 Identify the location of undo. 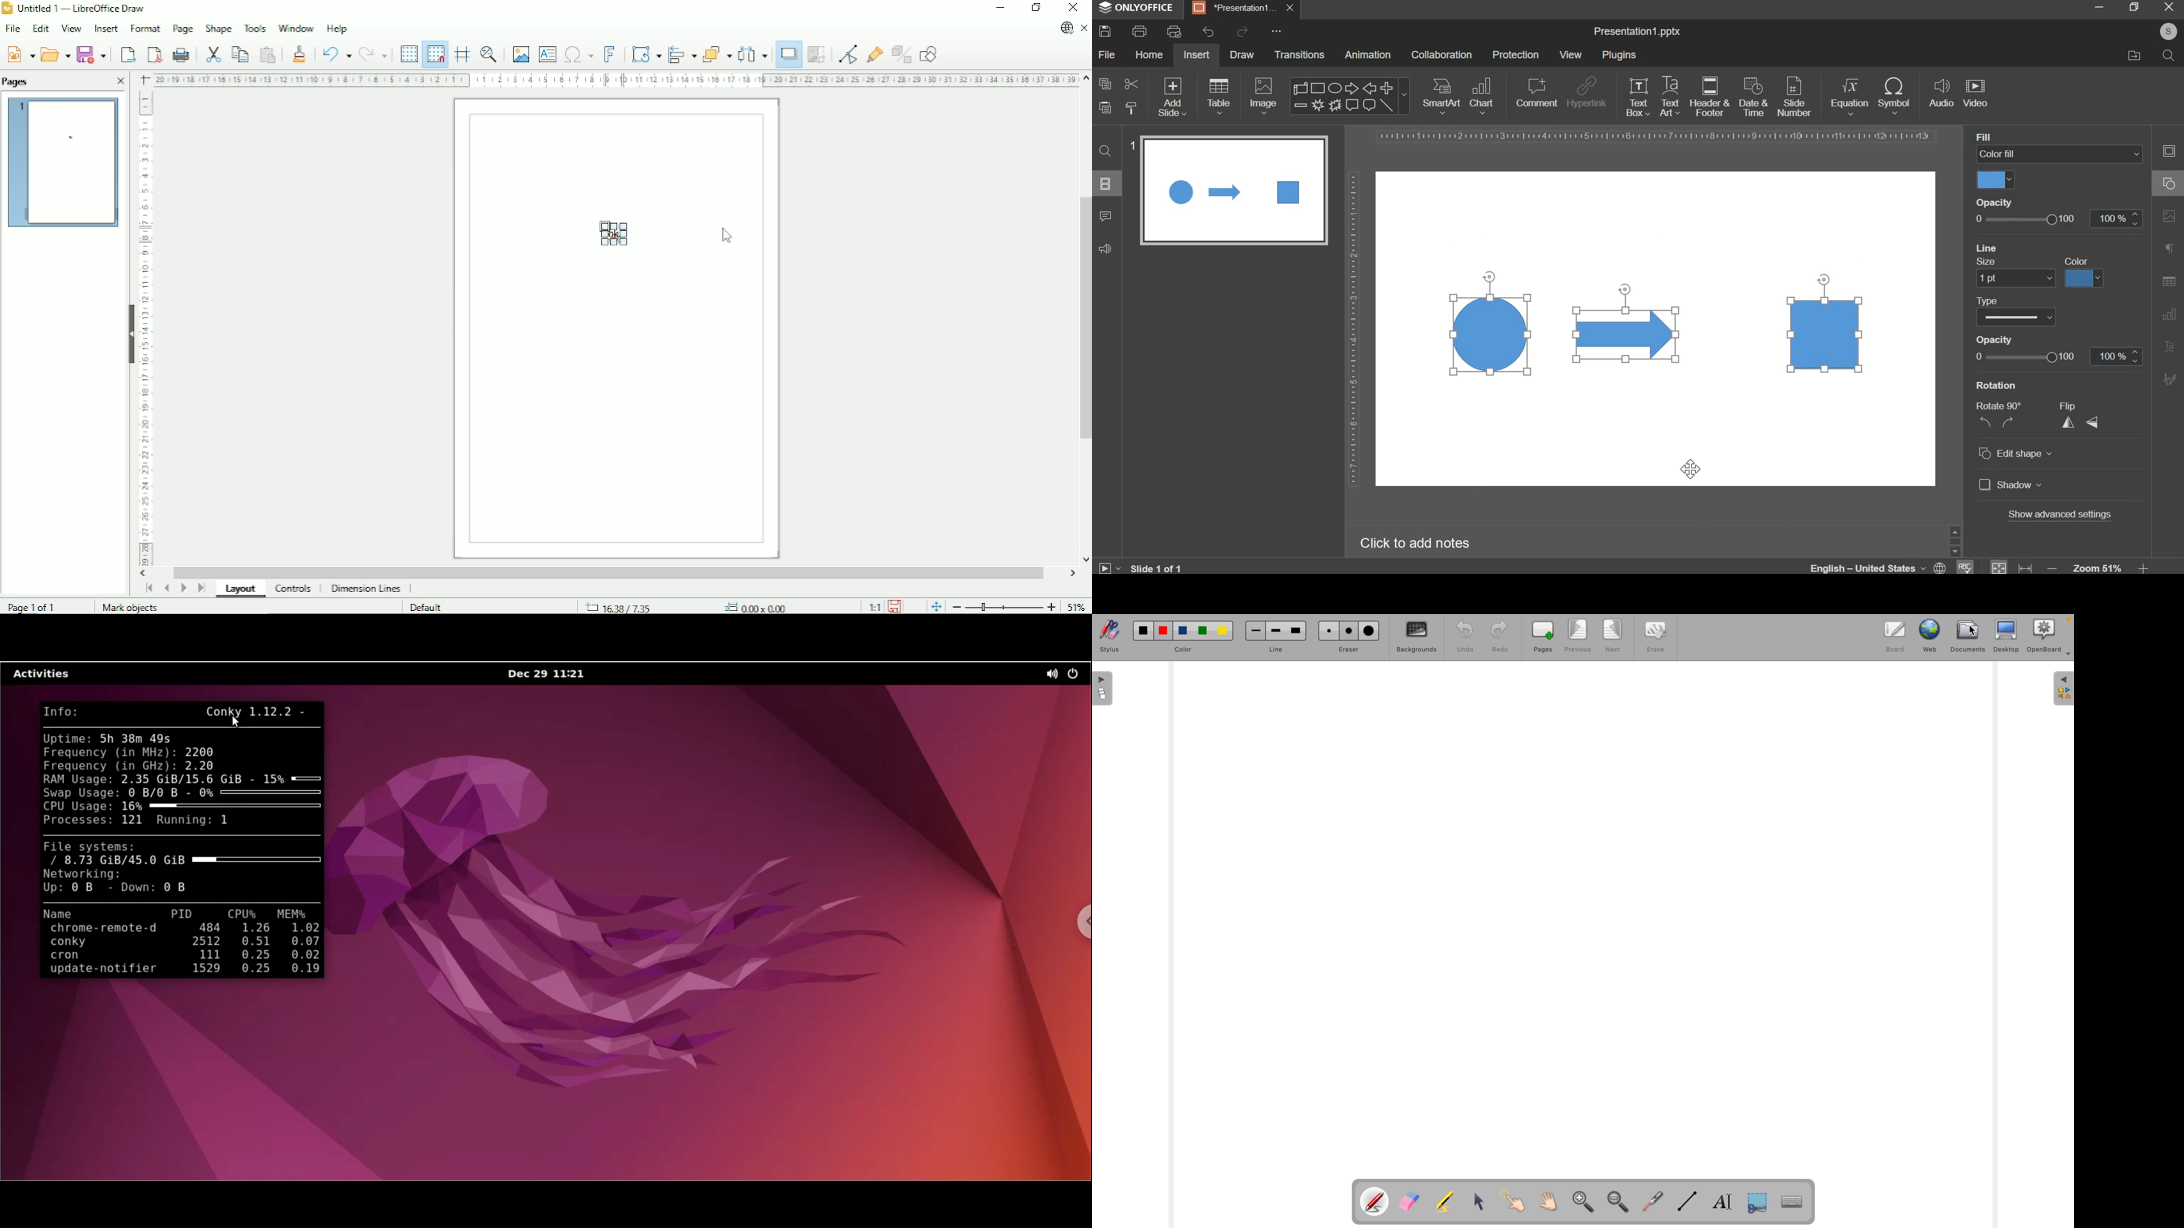
(1208, 32).